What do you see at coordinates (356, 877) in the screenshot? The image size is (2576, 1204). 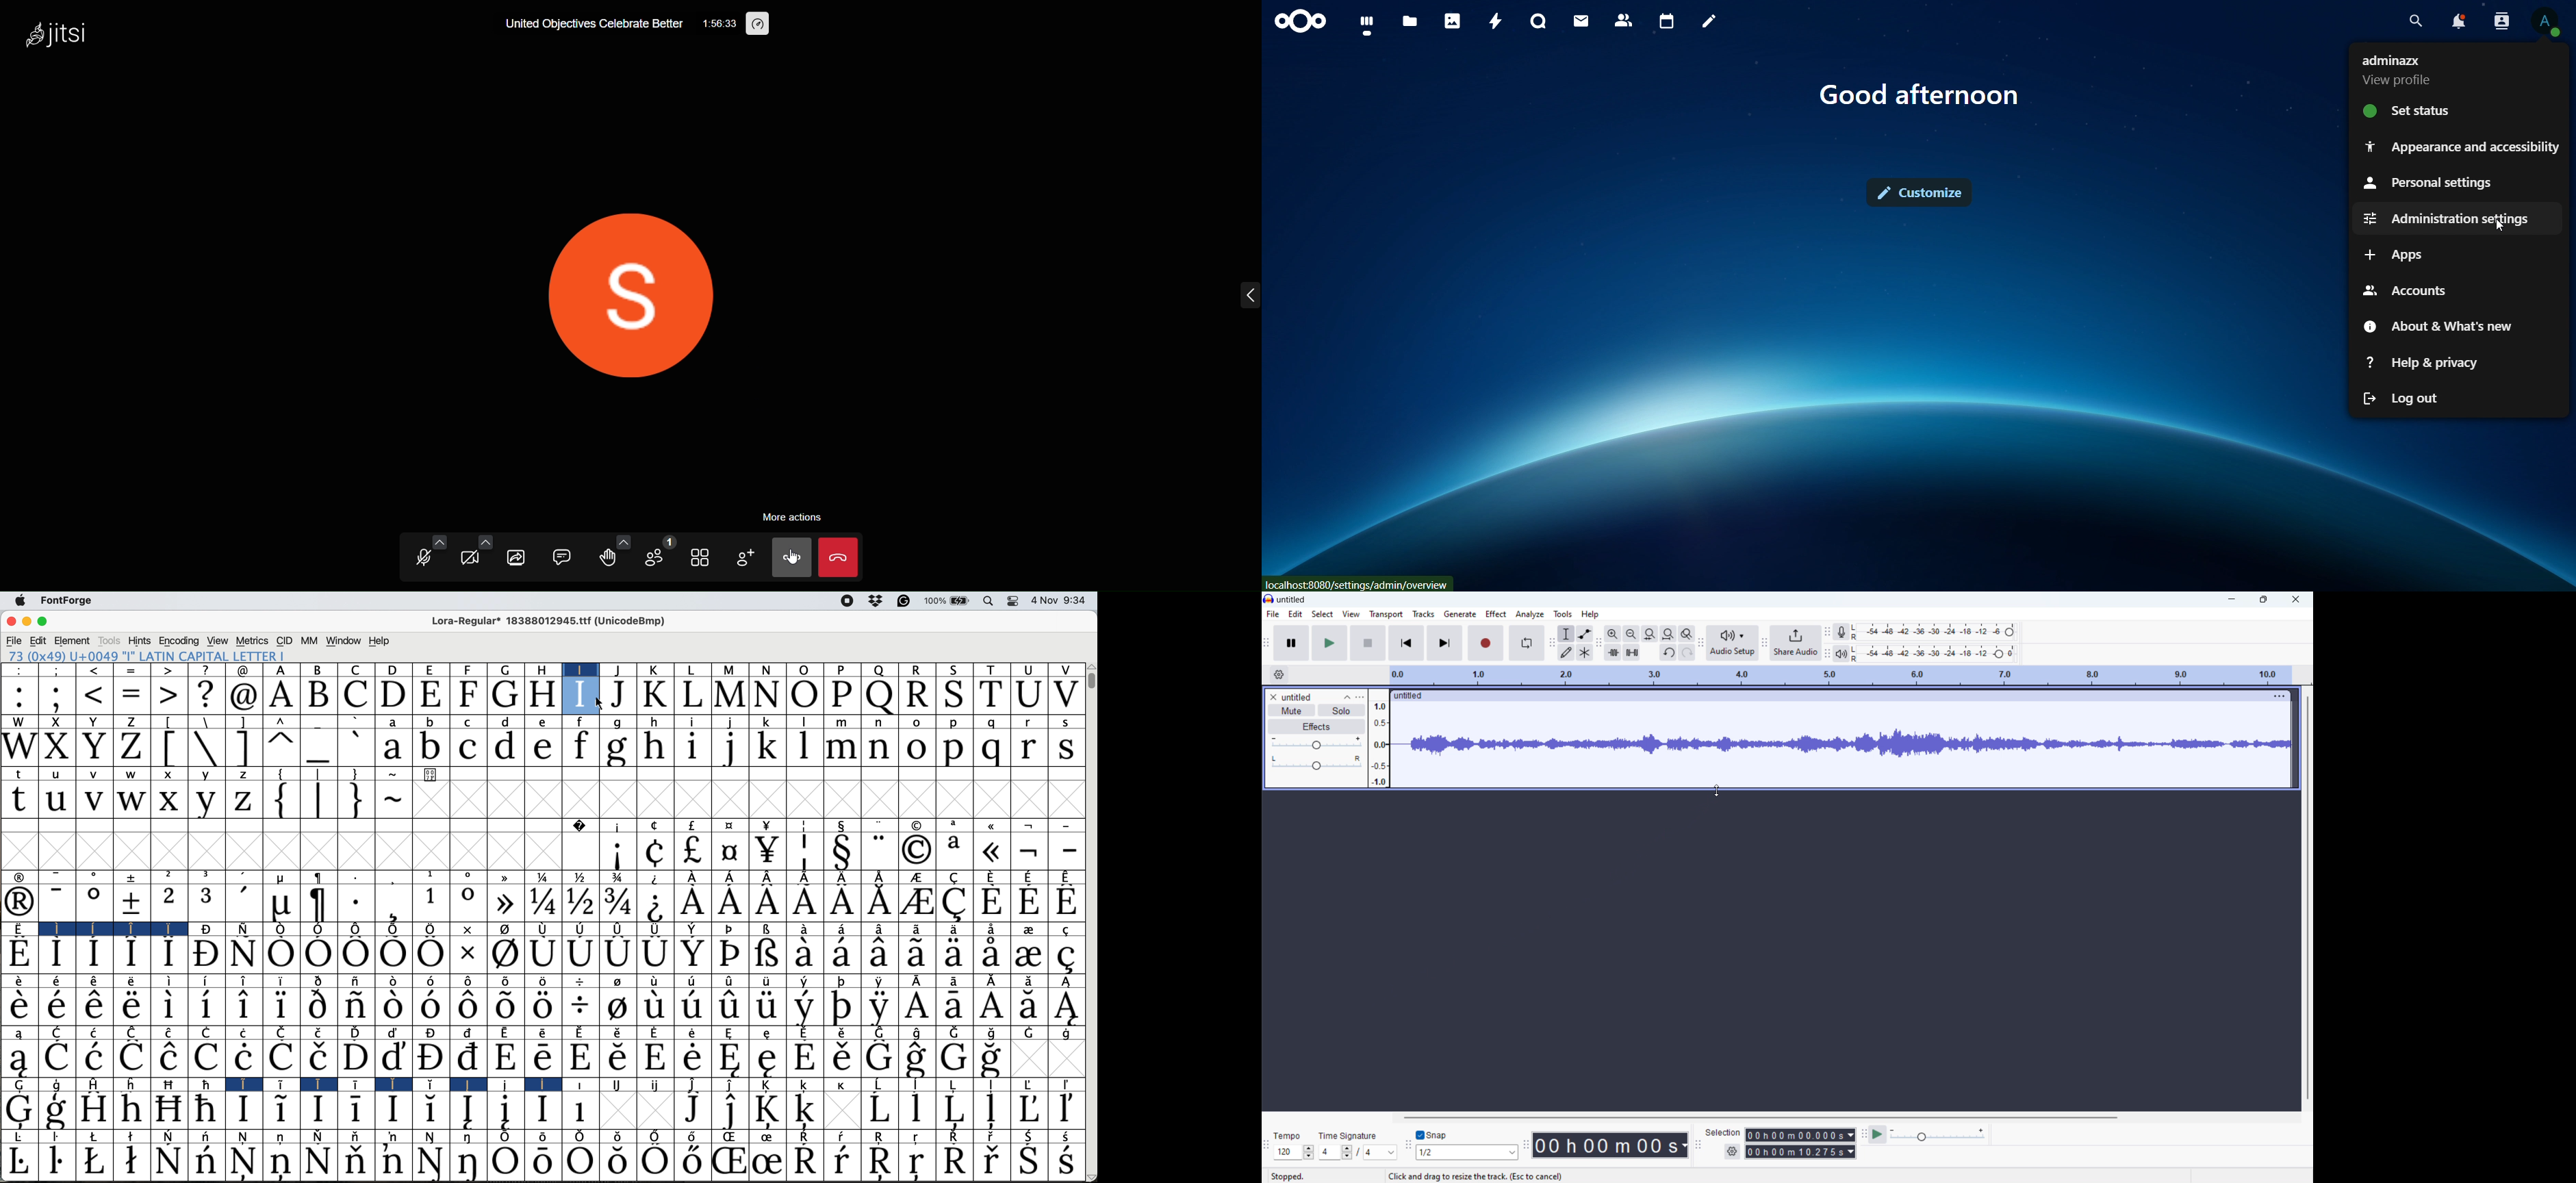 I see `.` at bounding box center [356, 877].